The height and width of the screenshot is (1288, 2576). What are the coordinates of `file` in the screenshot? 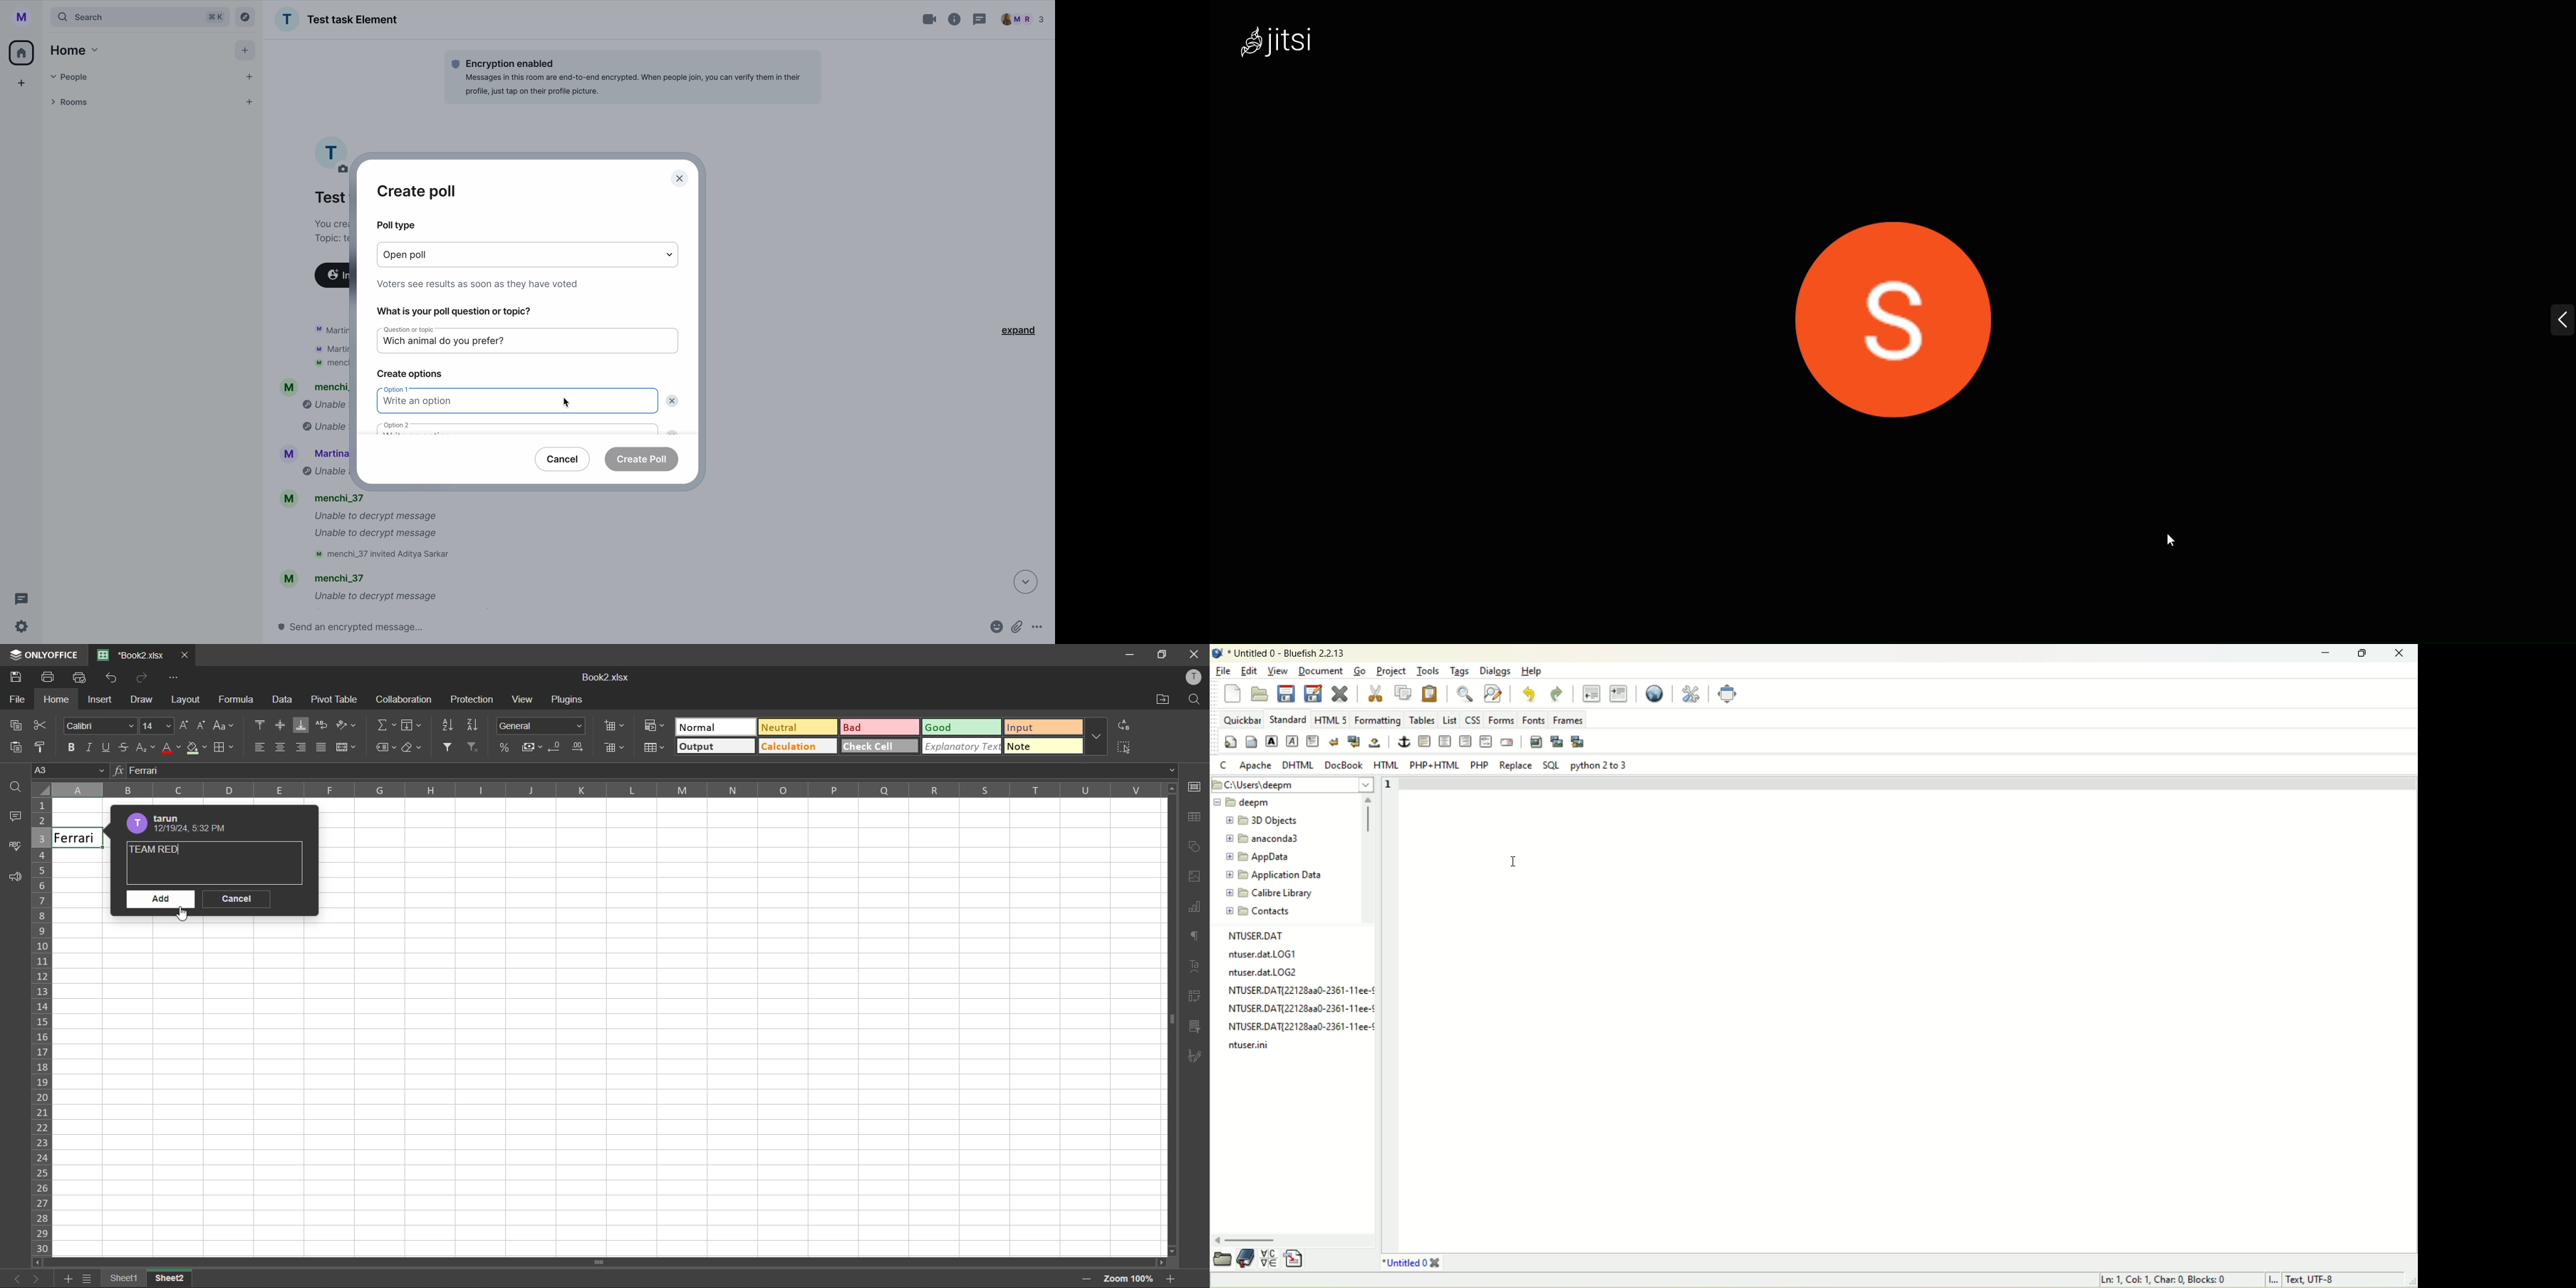 It's located at (1224, 670).